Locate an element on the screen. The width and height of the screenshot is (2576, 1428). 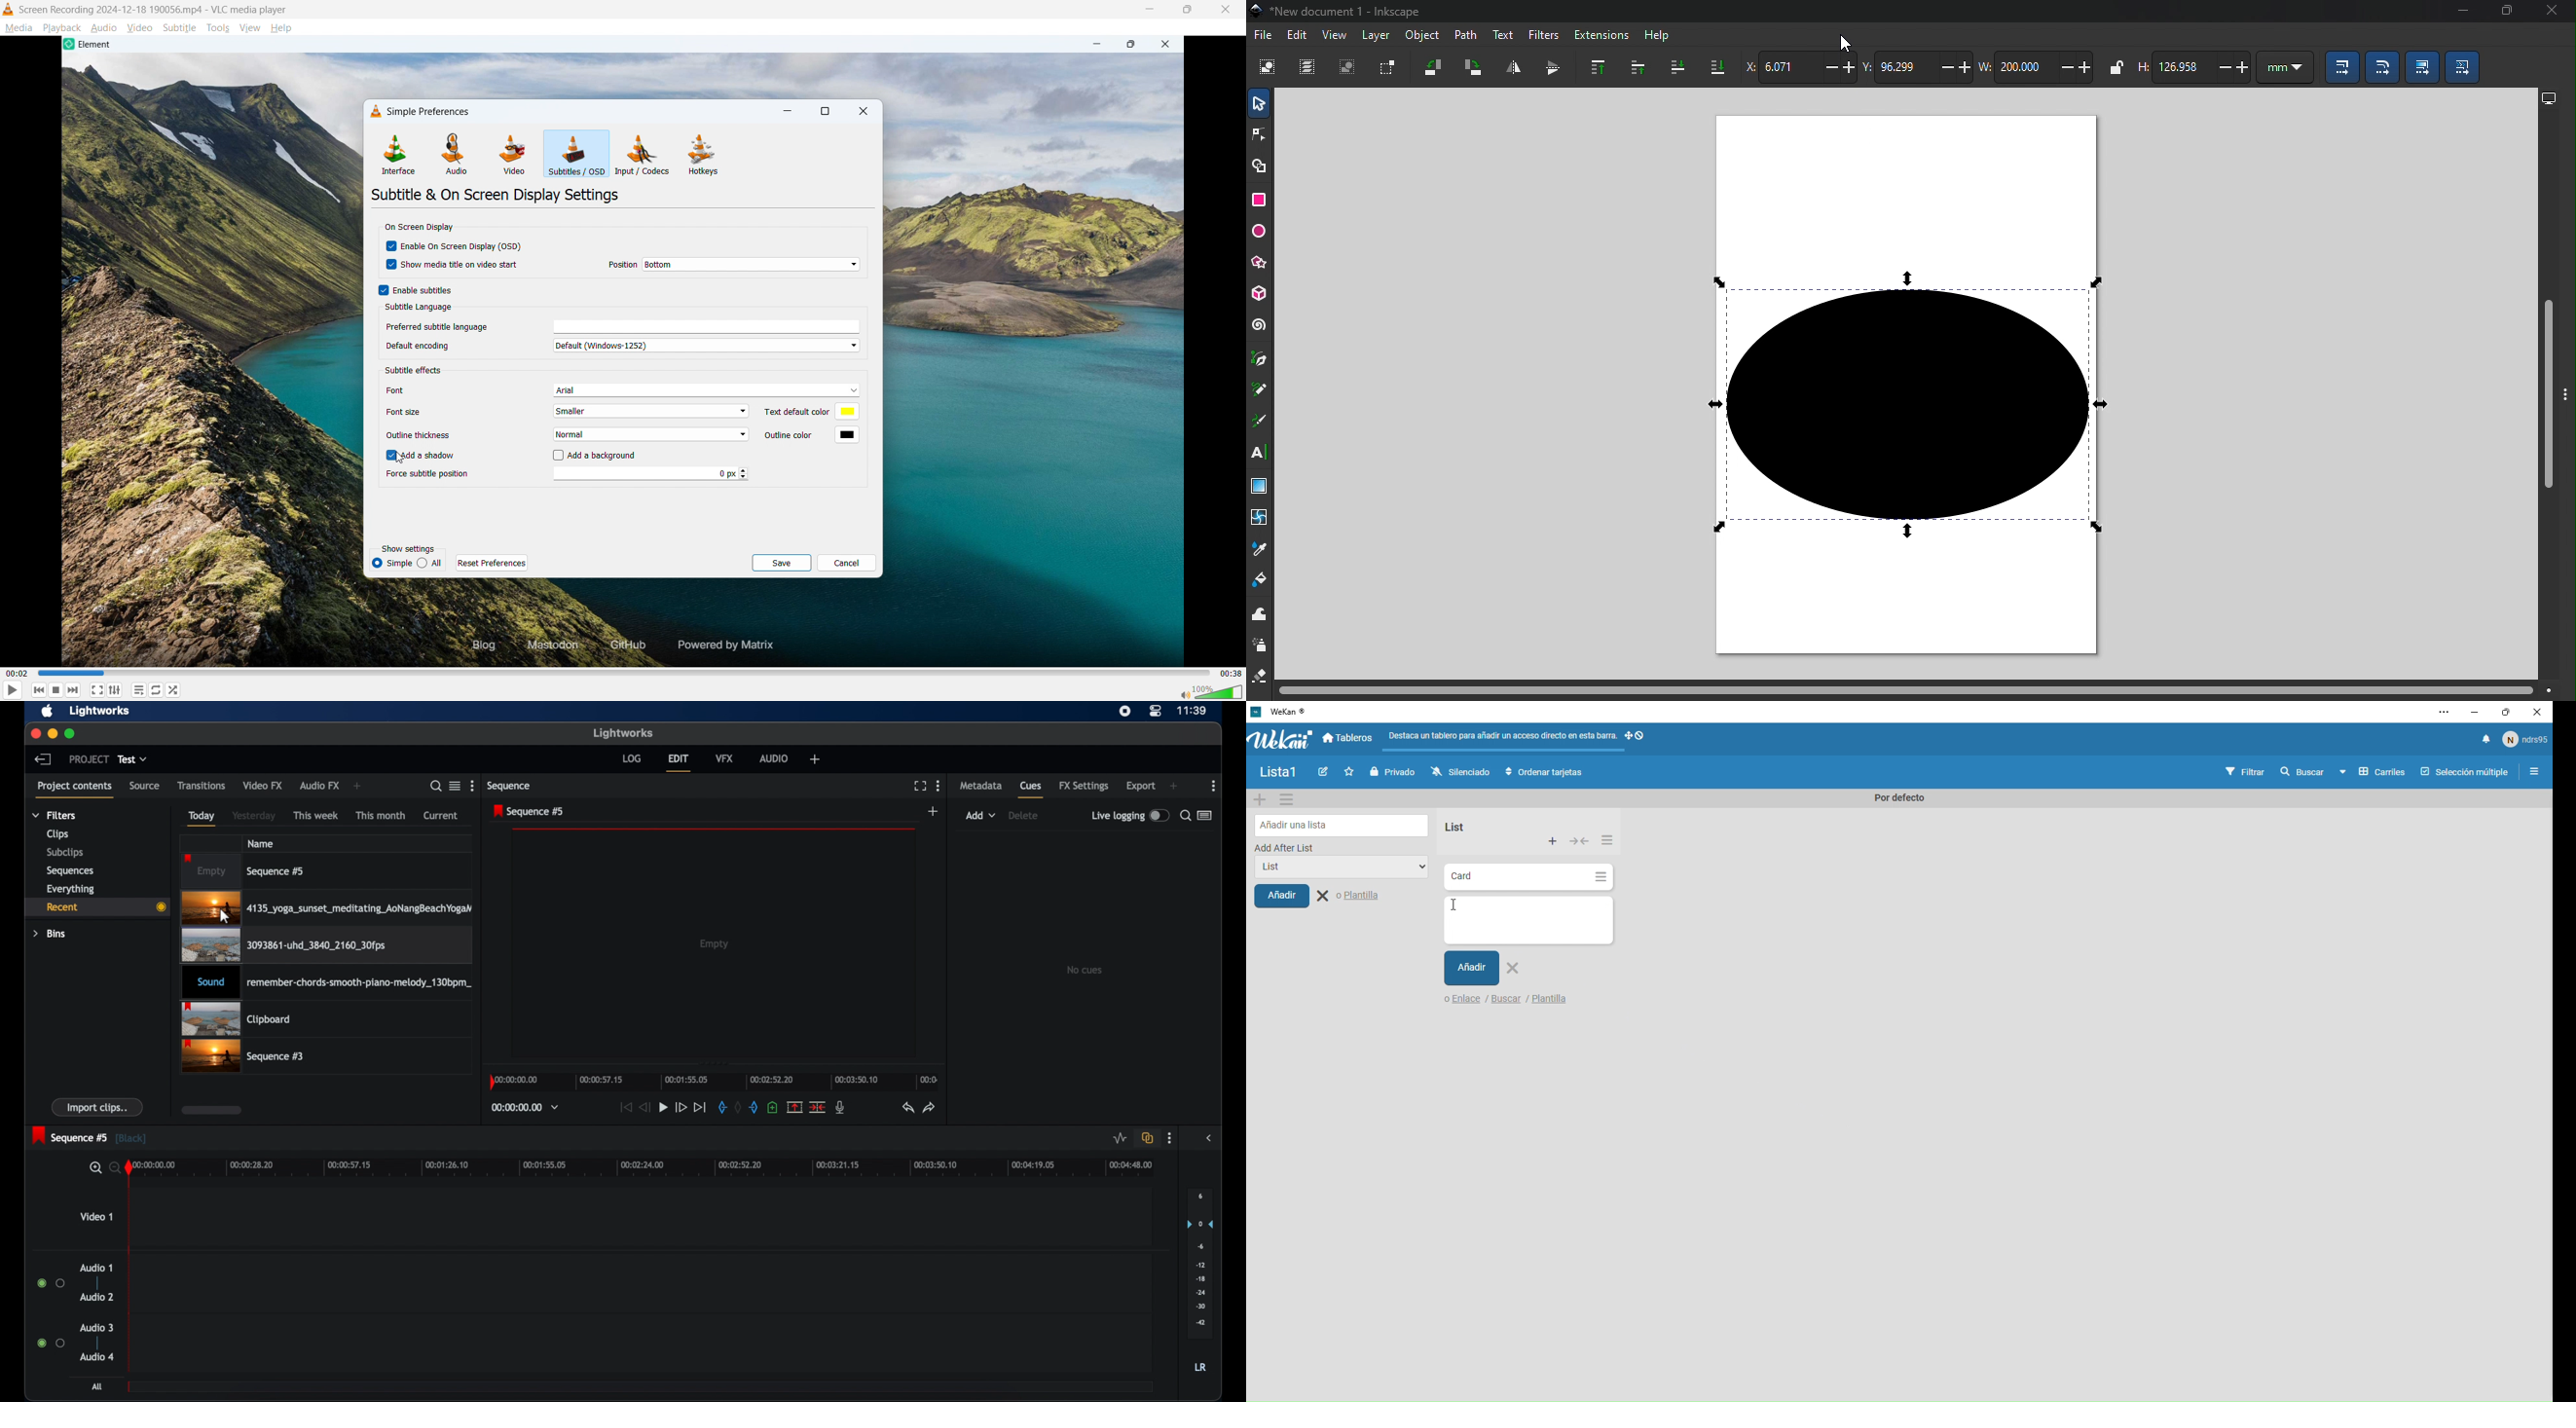
Font is located at coordinates (417, 389).